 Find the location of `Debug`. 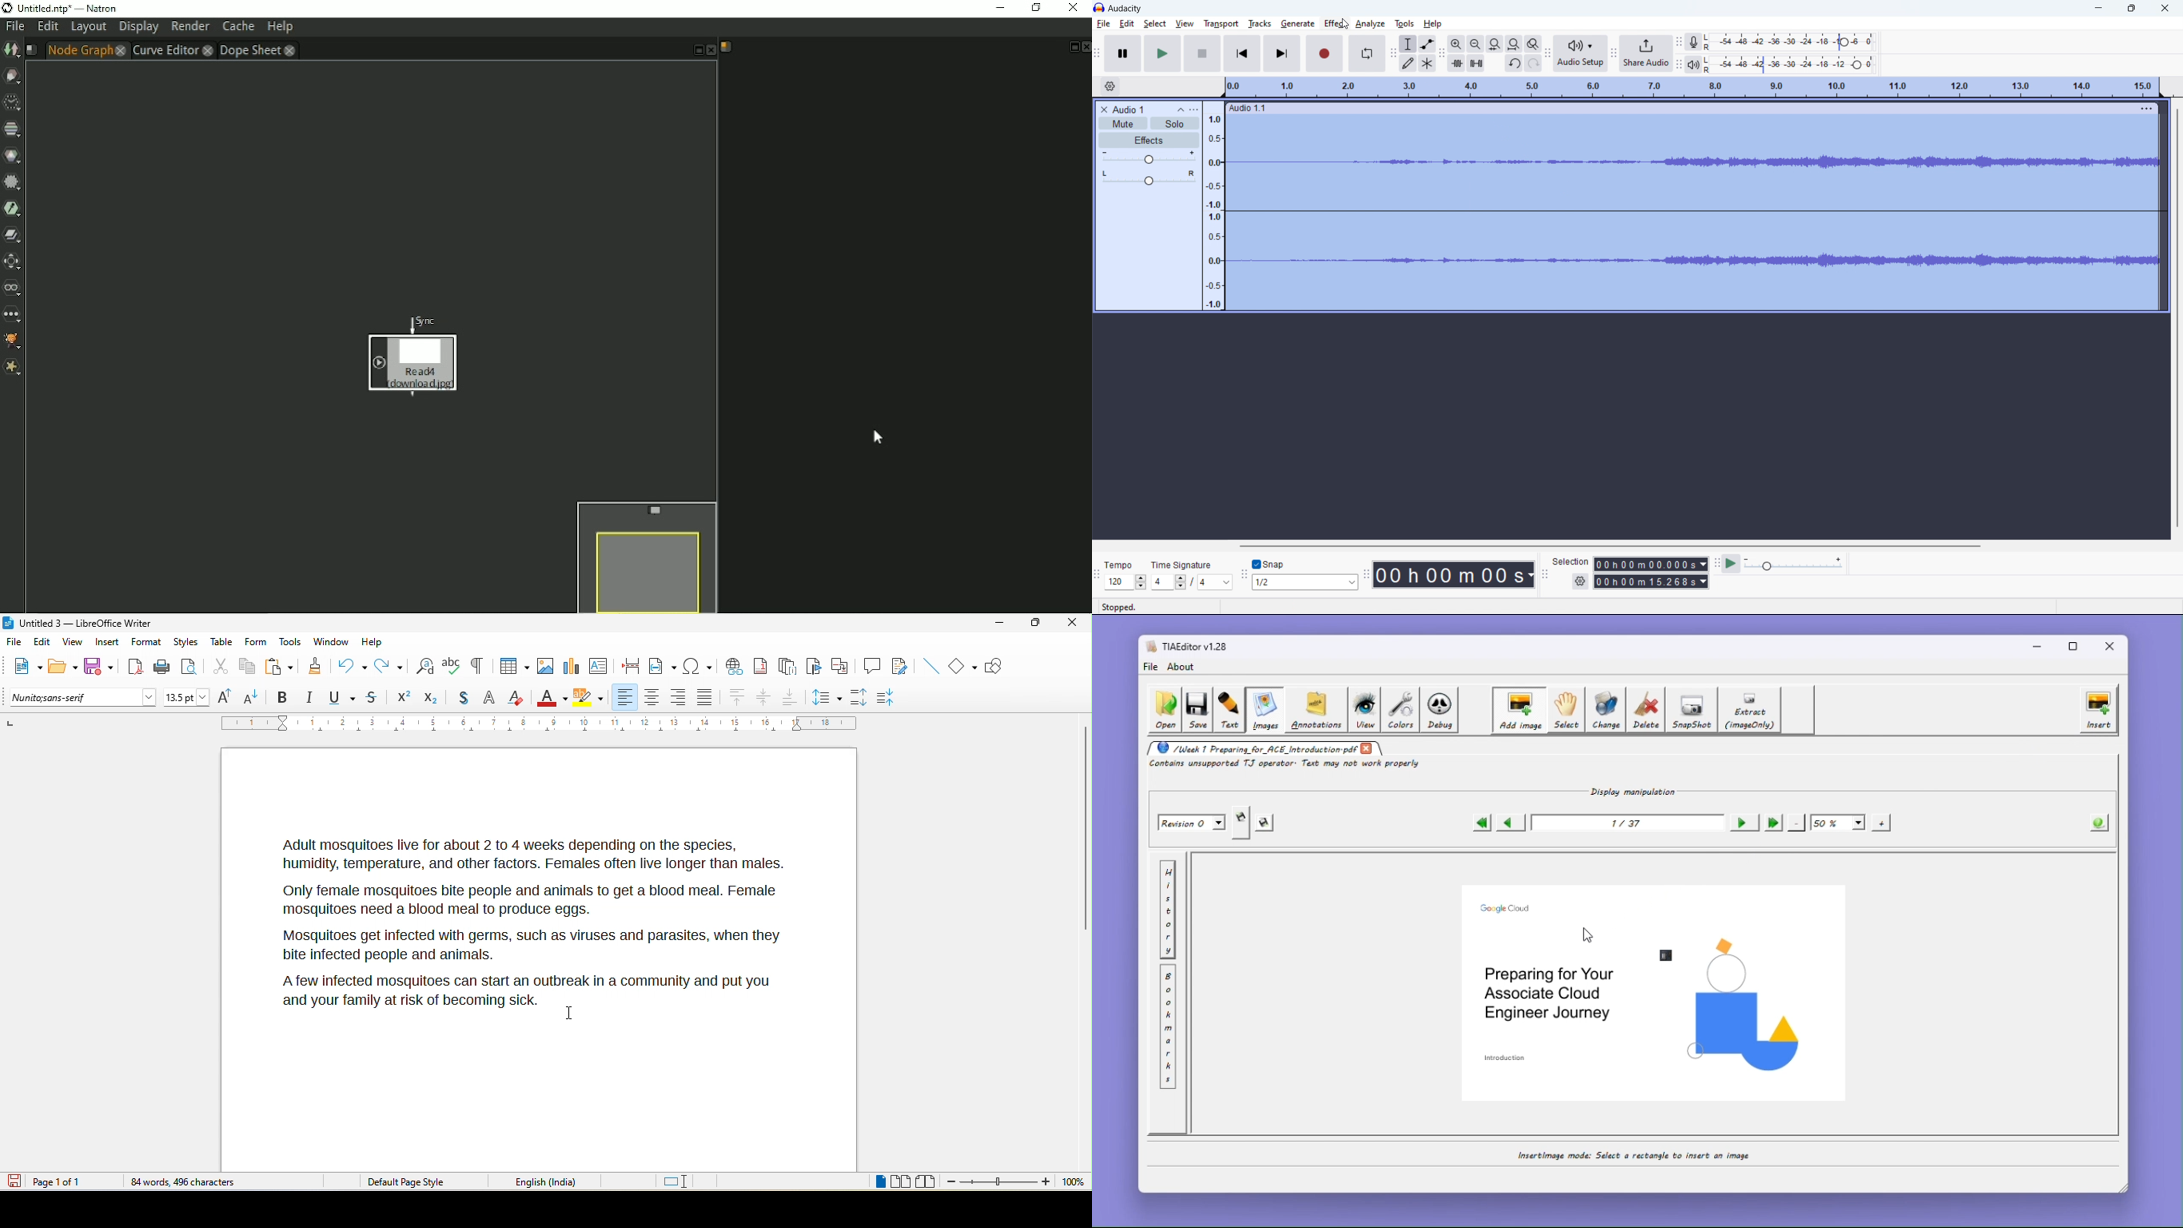

Debug is located at coordinates (1442, 710).